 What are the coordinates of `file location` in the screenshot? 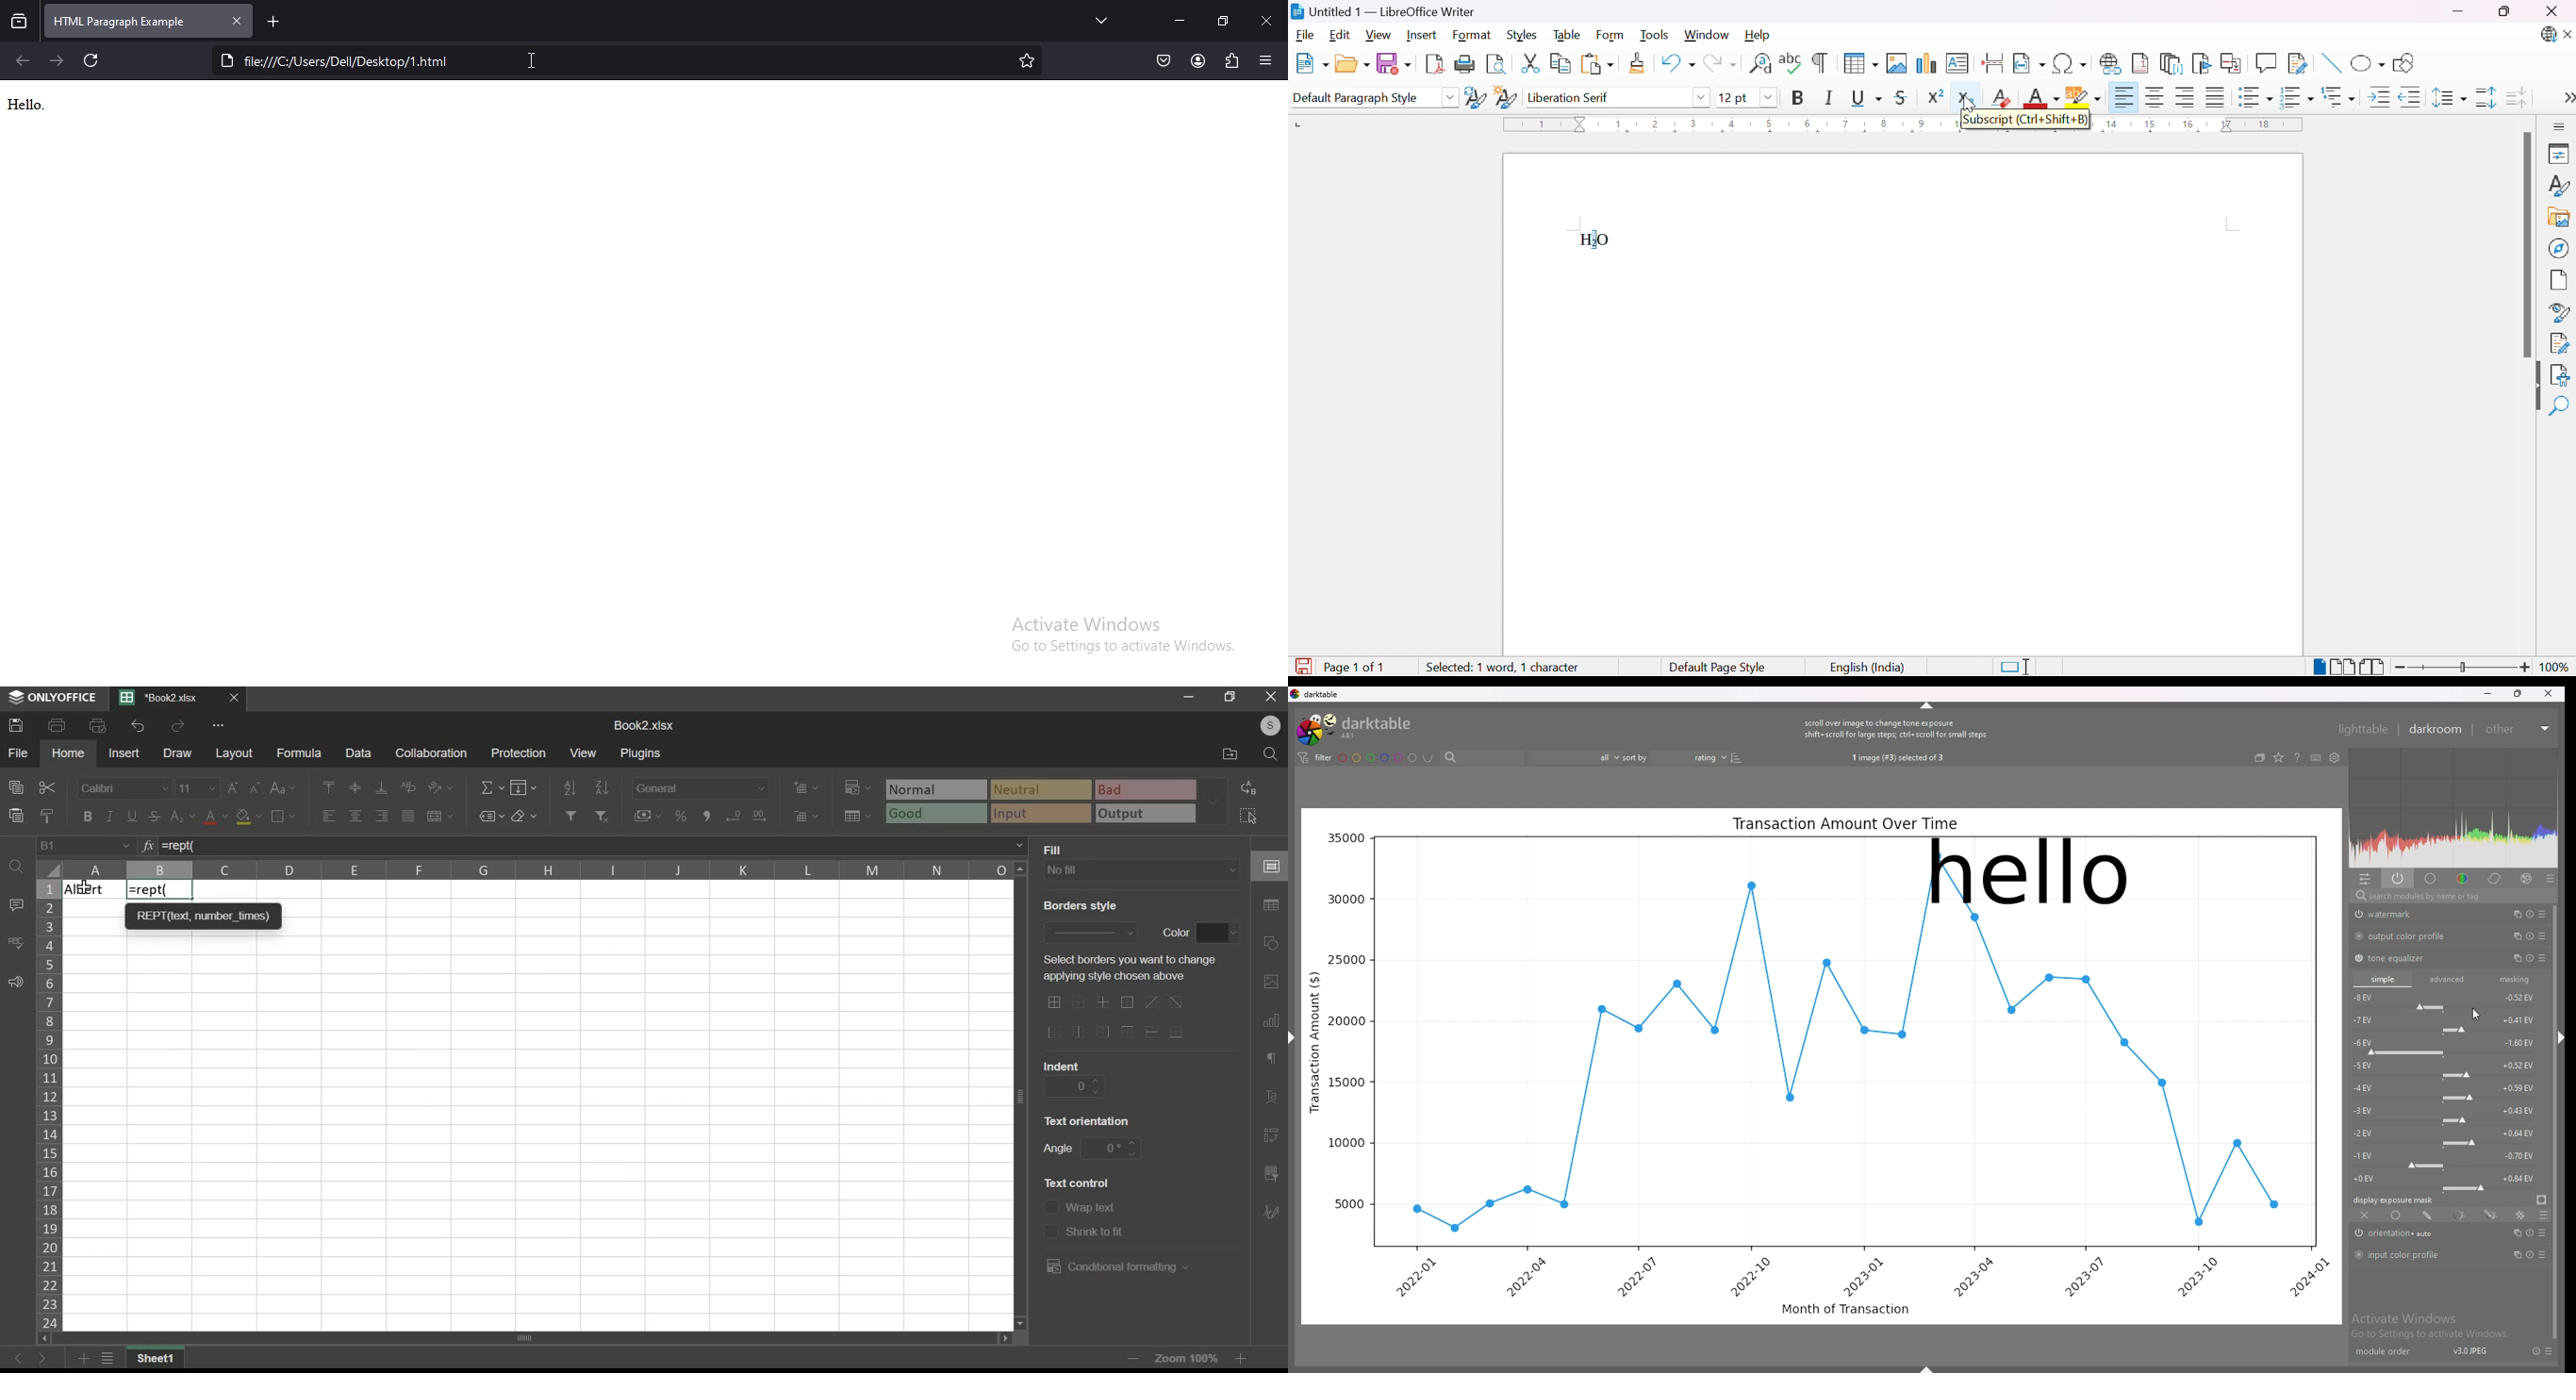 It's located at (1221, 752).